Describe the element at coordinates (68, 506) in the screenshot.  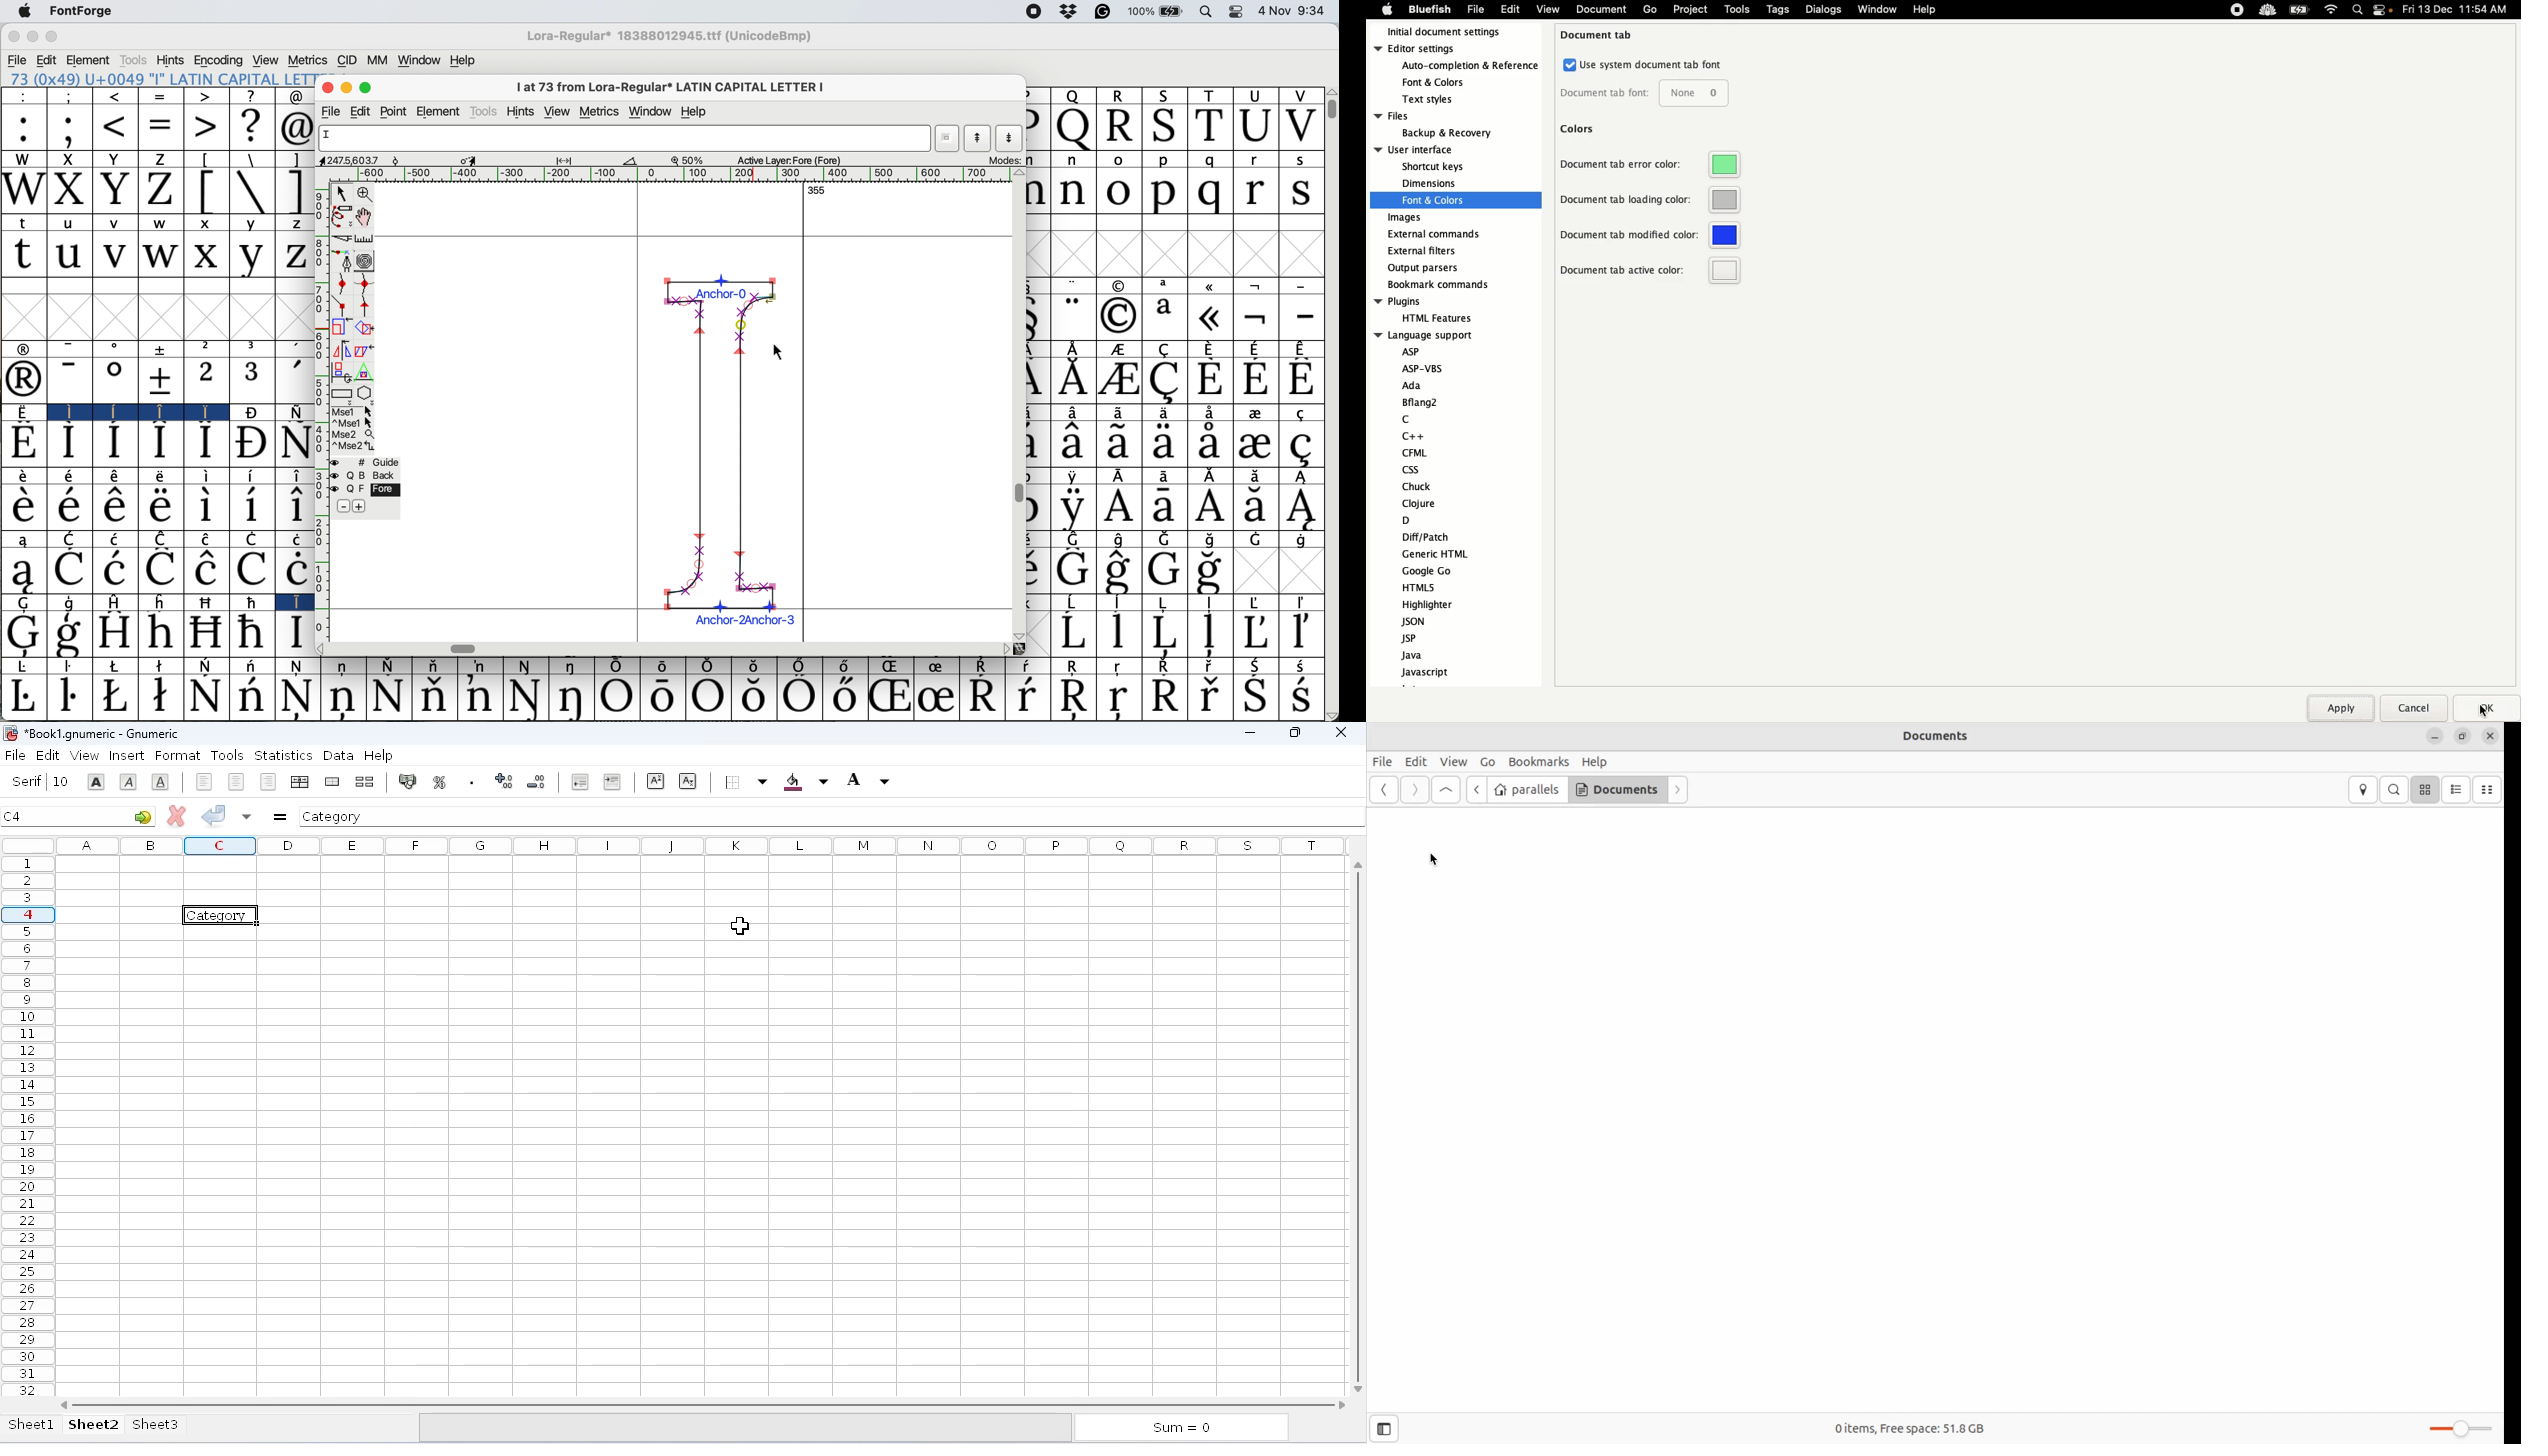
I see `Symbol` at that location.